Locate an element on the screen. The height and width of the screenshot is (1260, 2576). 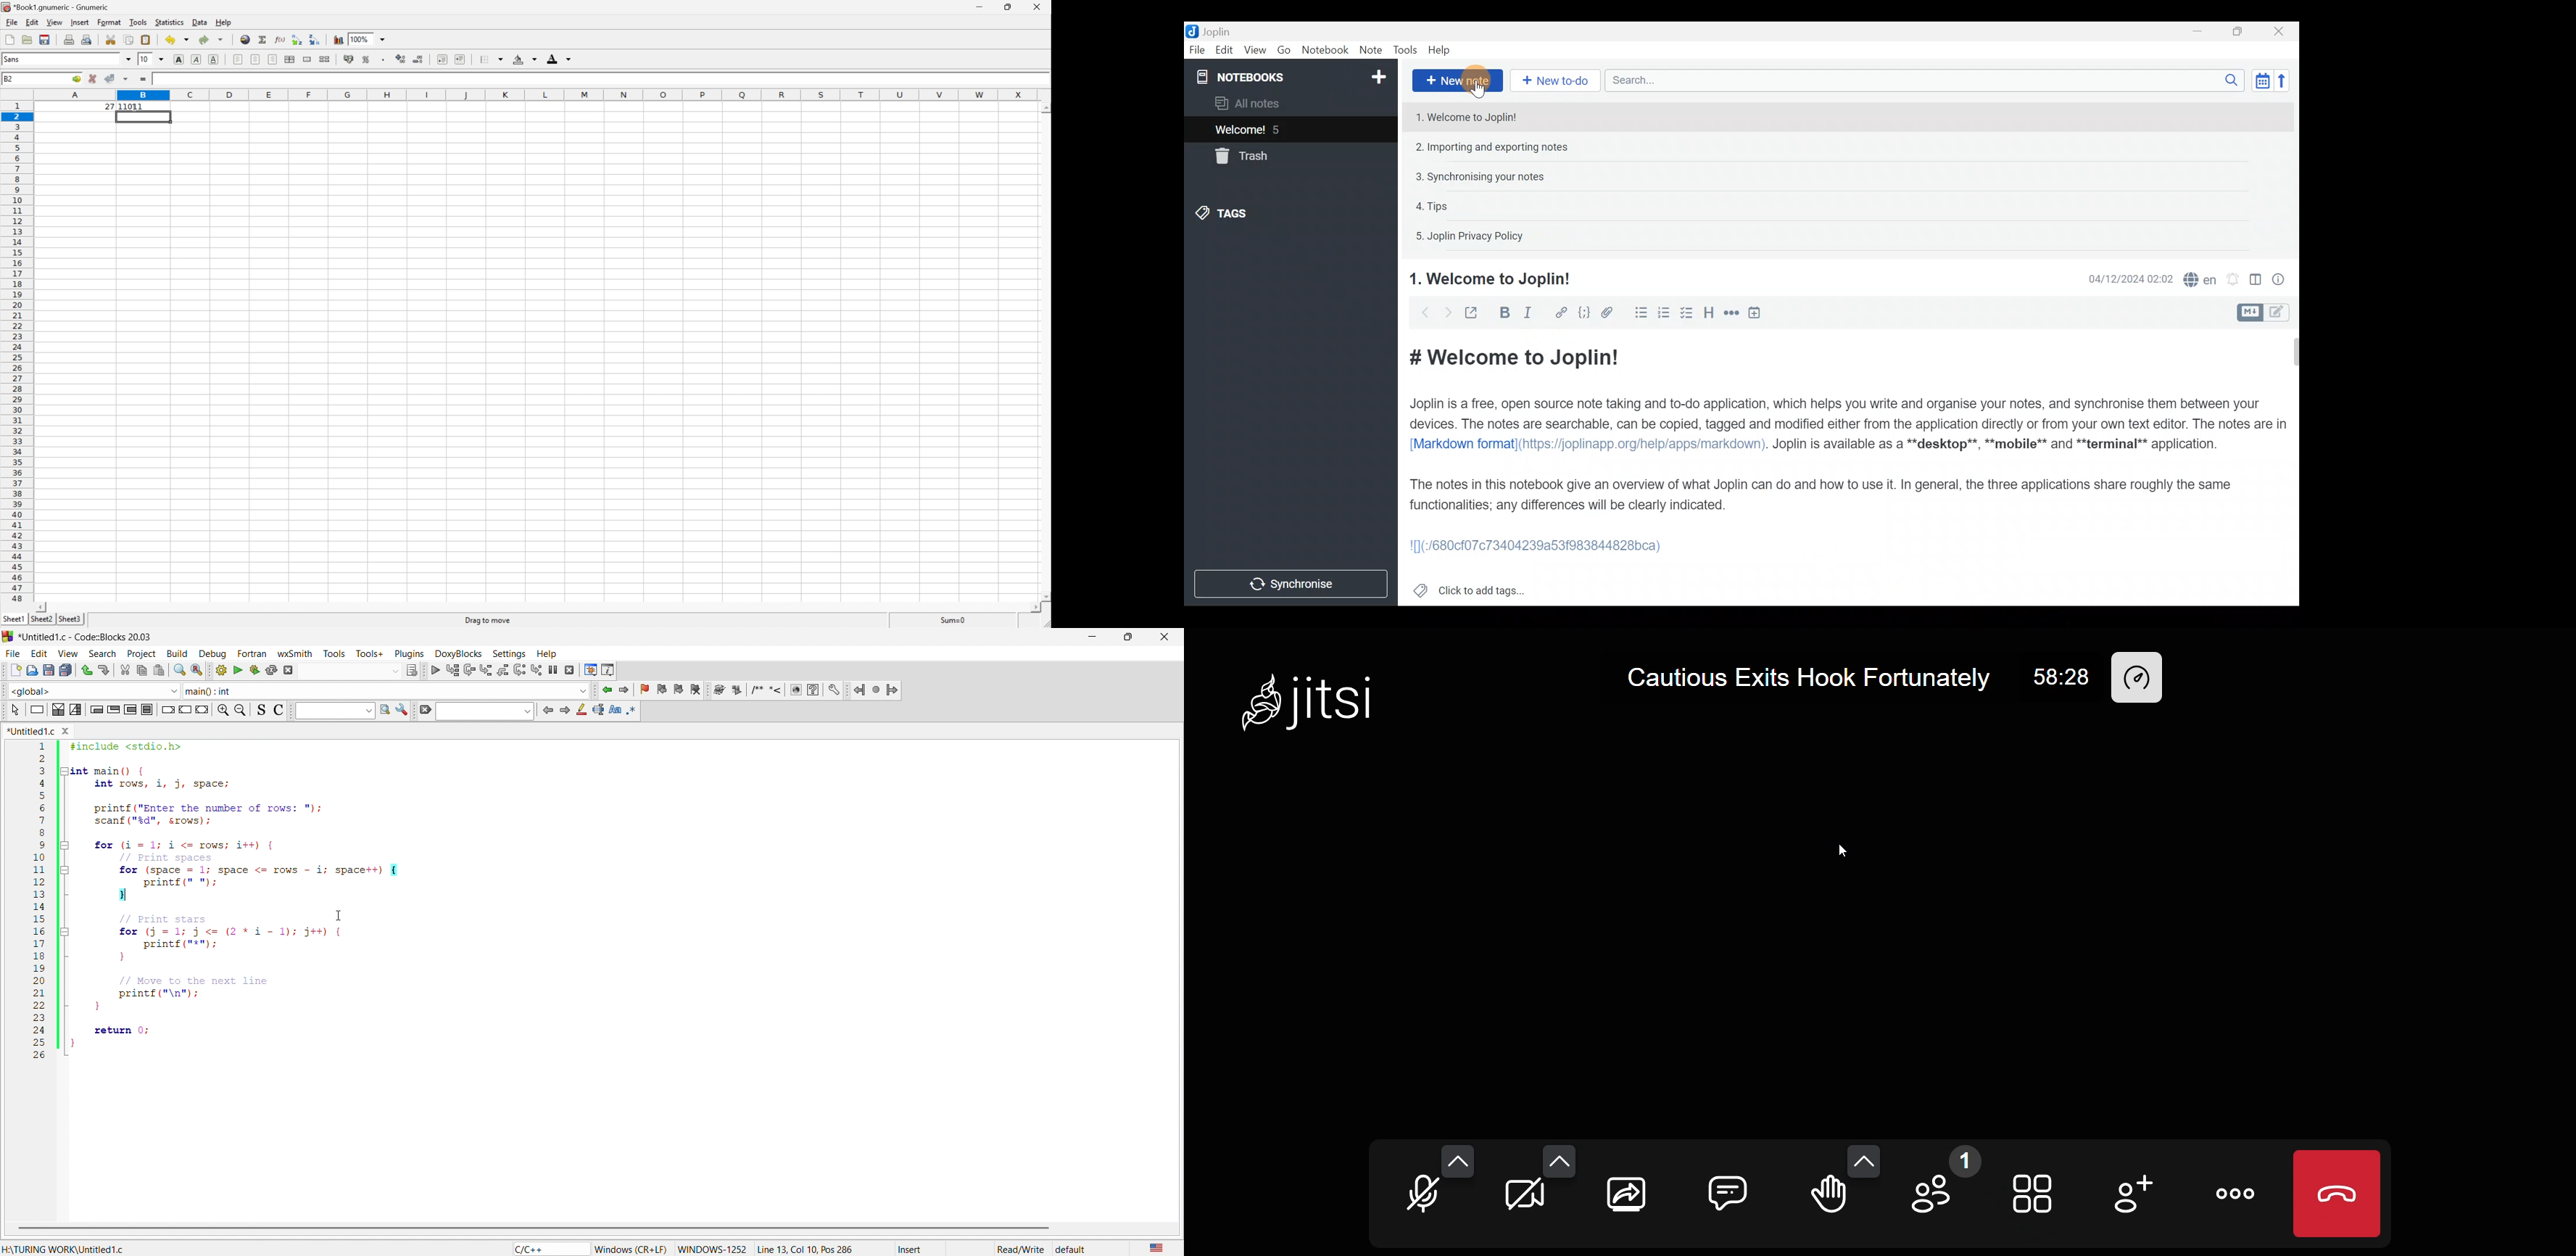
Windows (CR+LF) is located at coordinates (631, 1249).